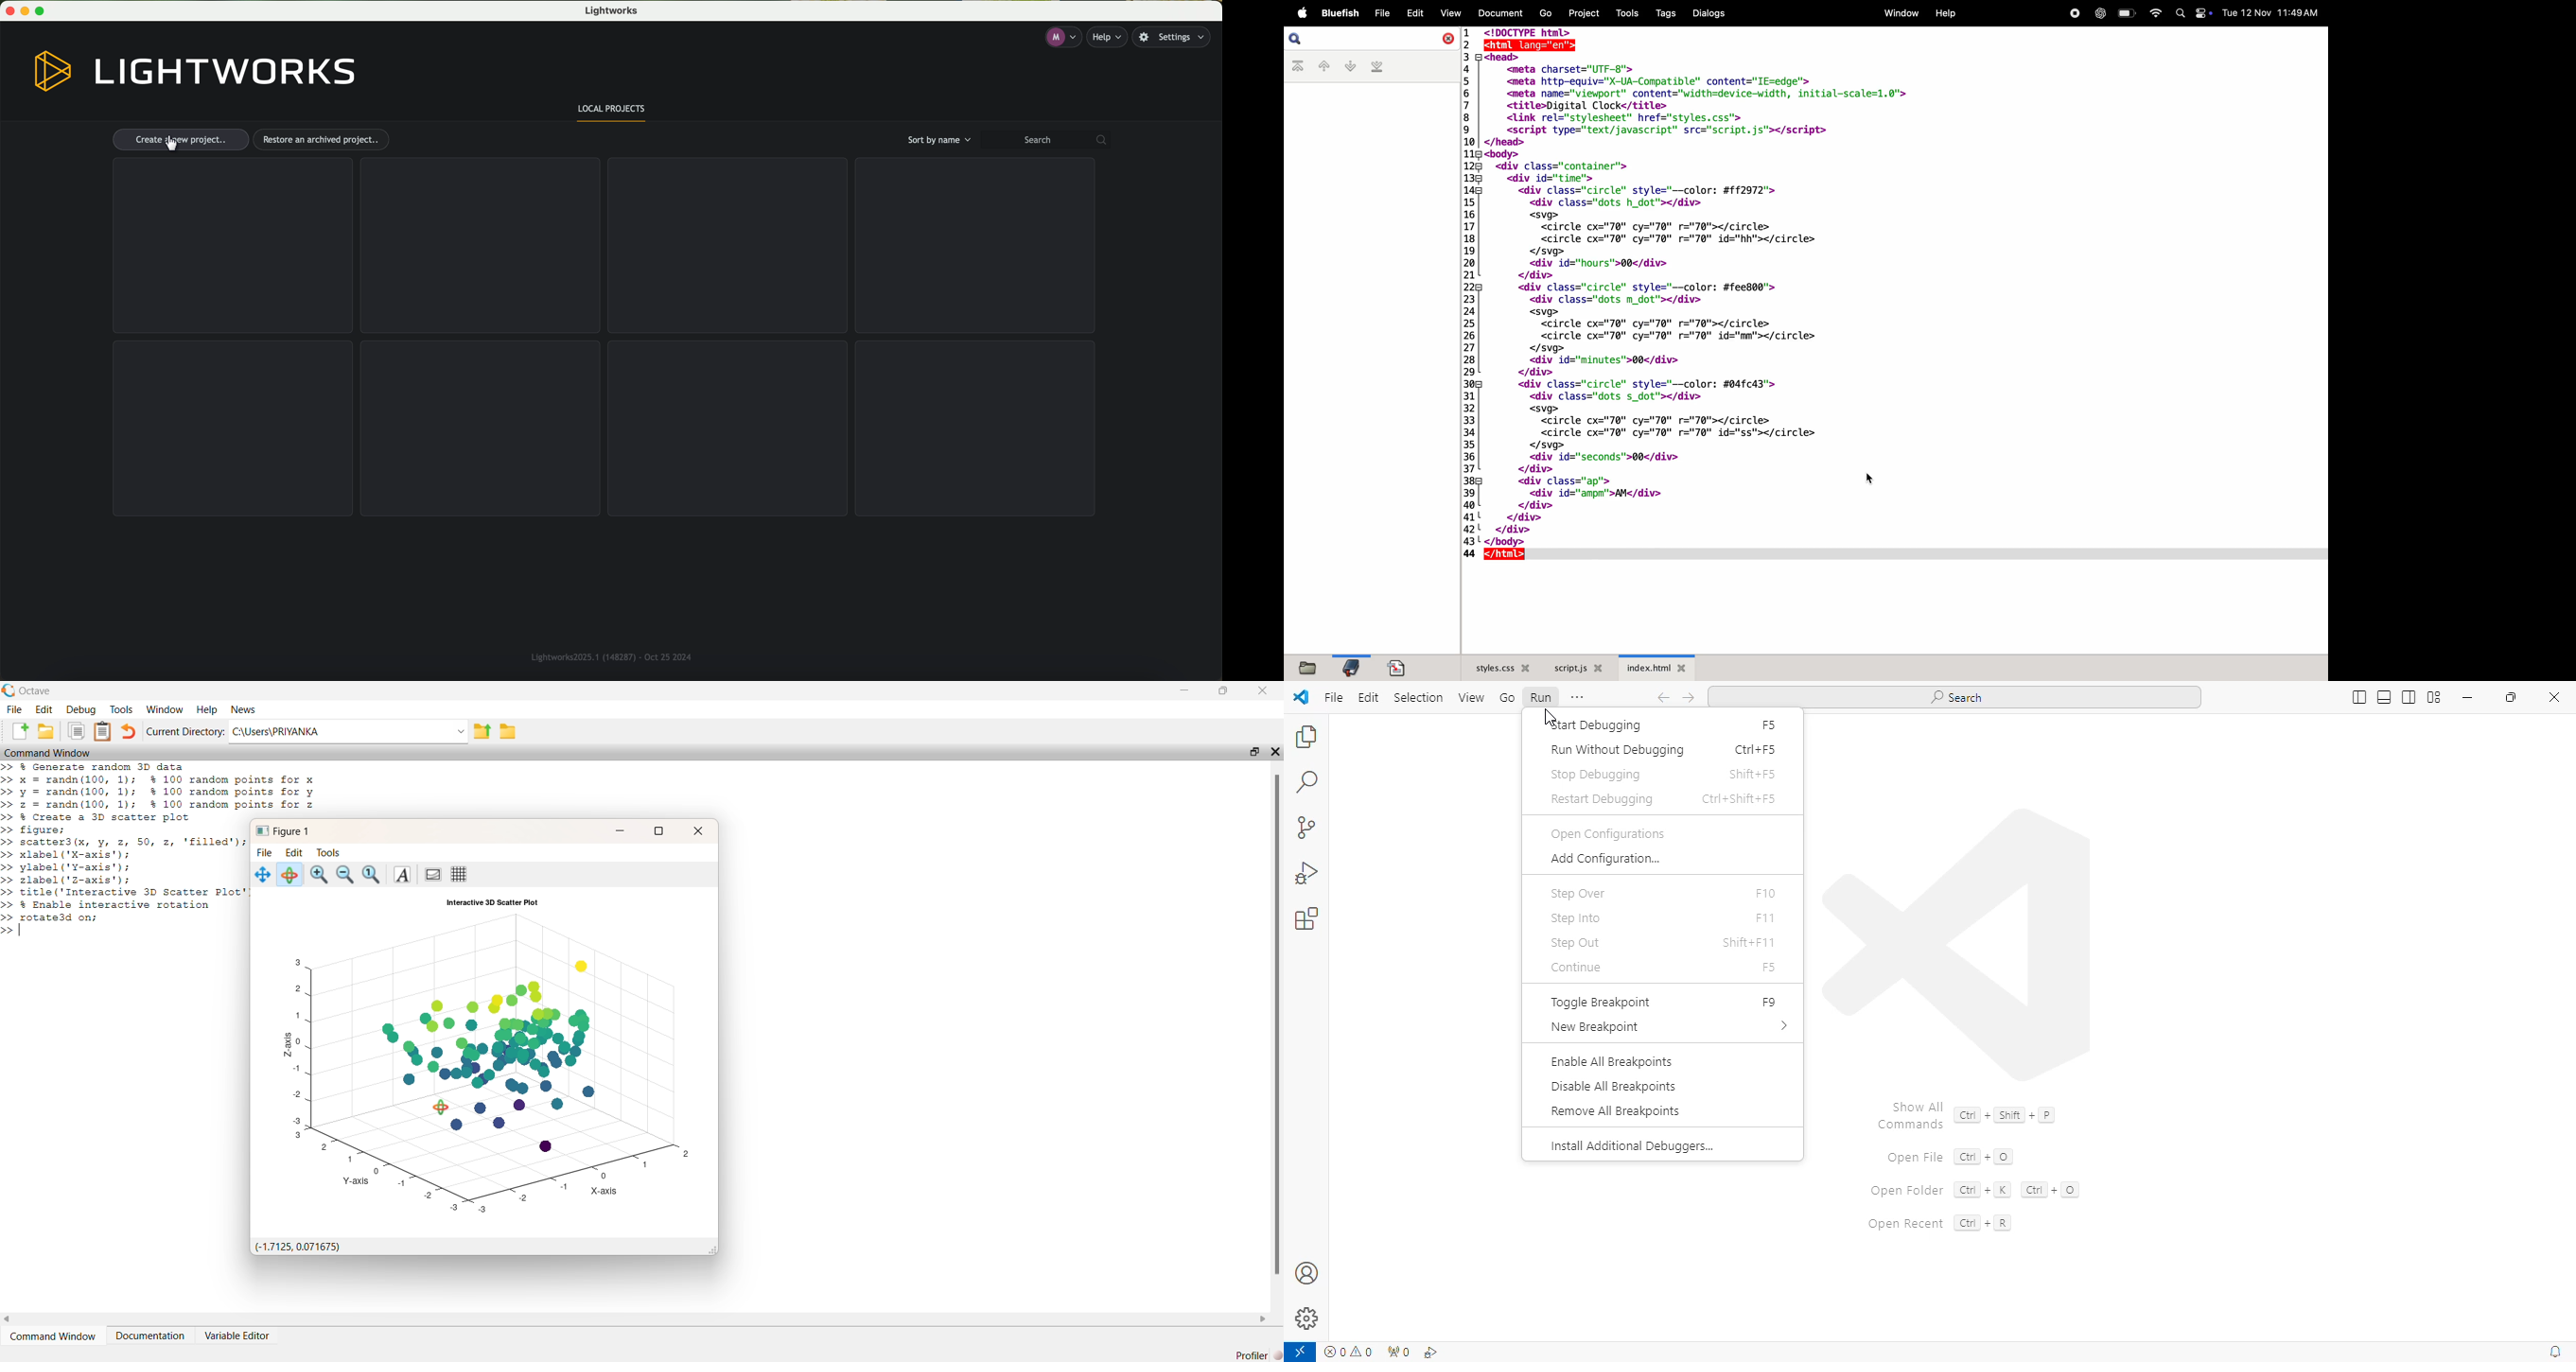 The image size is (2576, 1372). Describe the element at coordinates (1600, 799) in the screenshot. I see `restart debugging` at that location.